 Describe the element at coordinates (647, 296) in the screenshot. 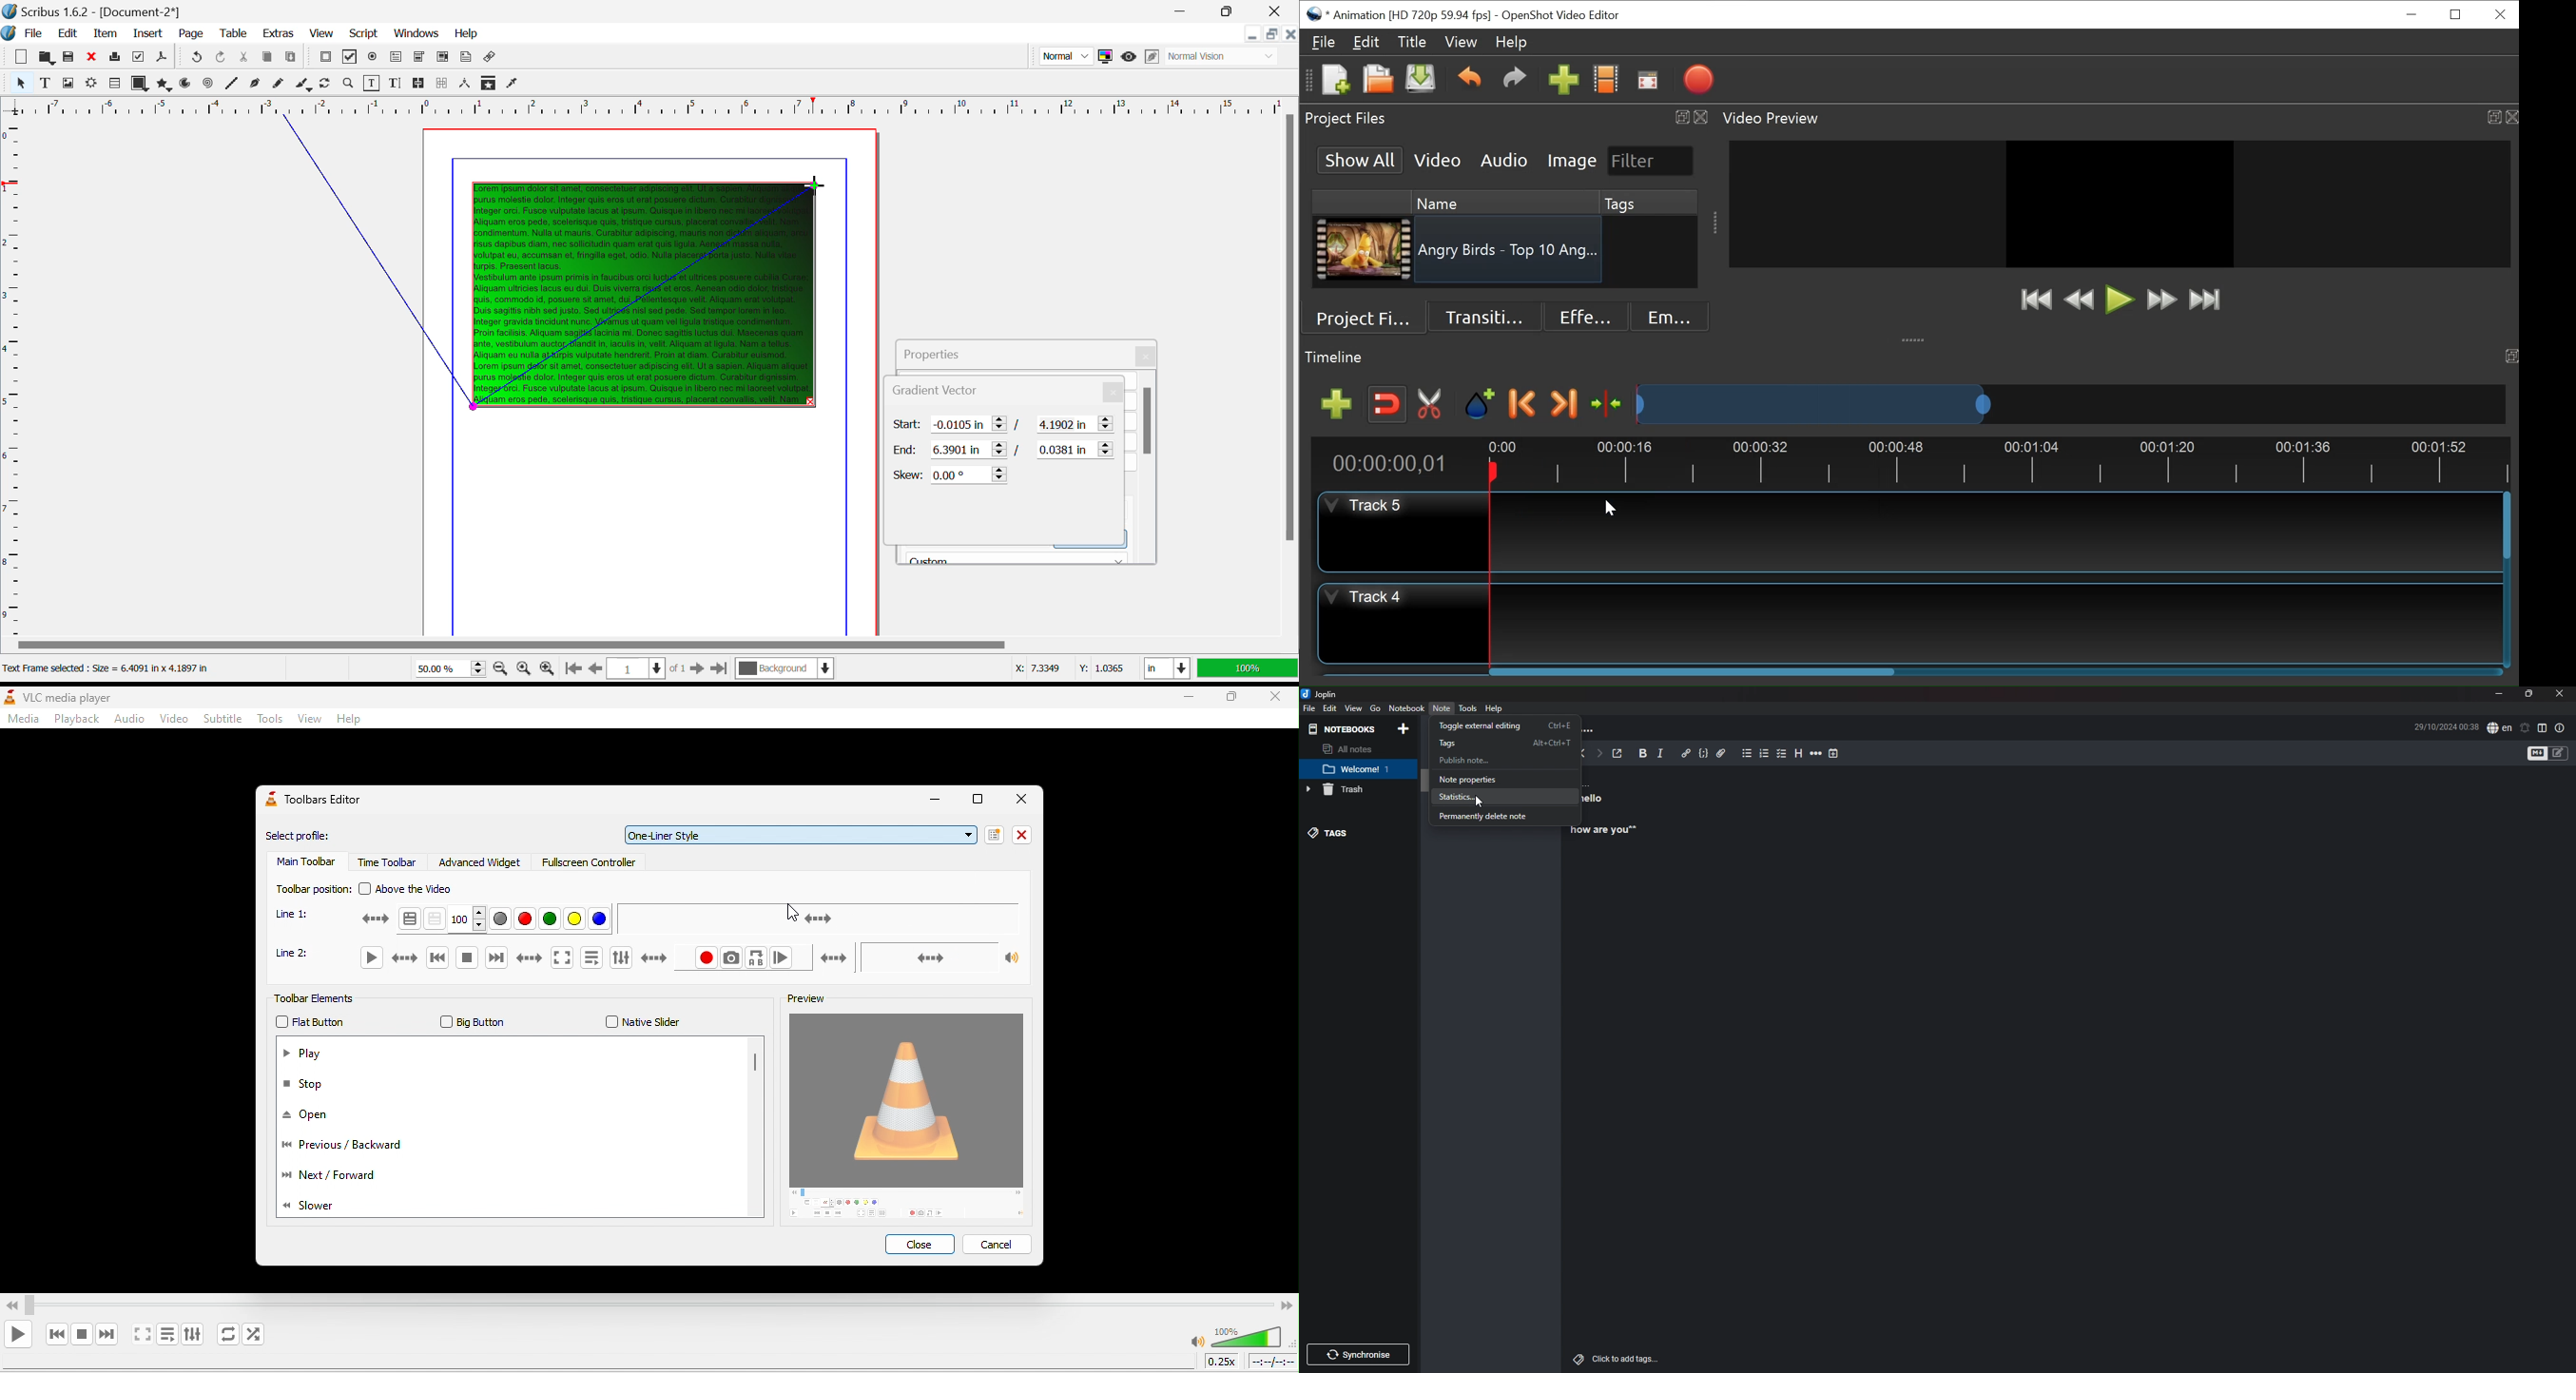

I see `Gradient Applied` at that location.